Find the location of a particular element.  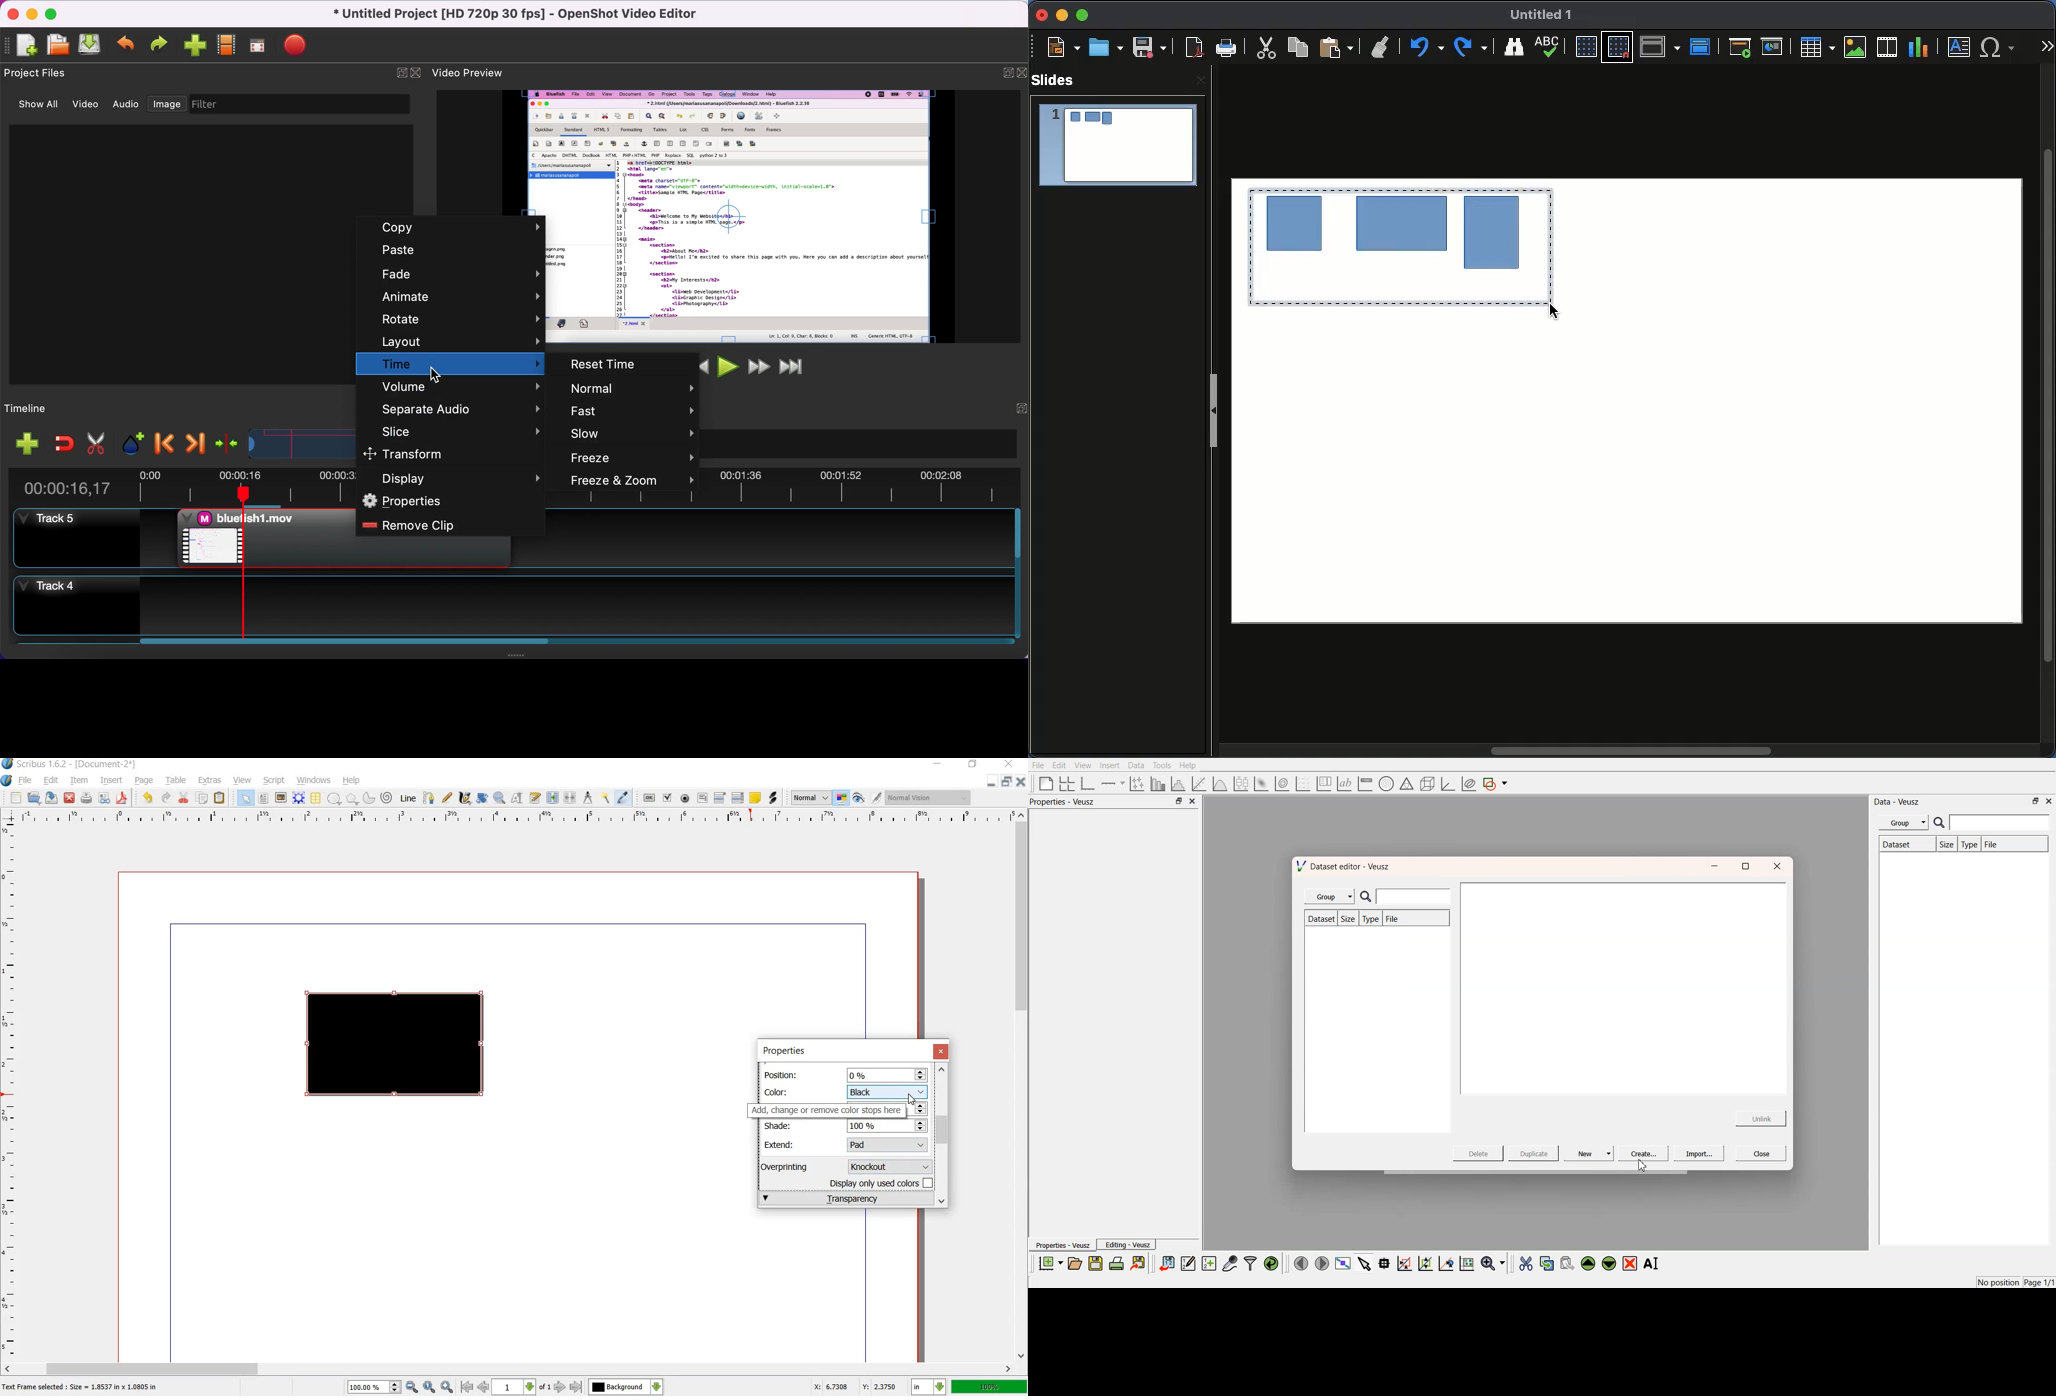

measurement is located at coordinates (589, 797).